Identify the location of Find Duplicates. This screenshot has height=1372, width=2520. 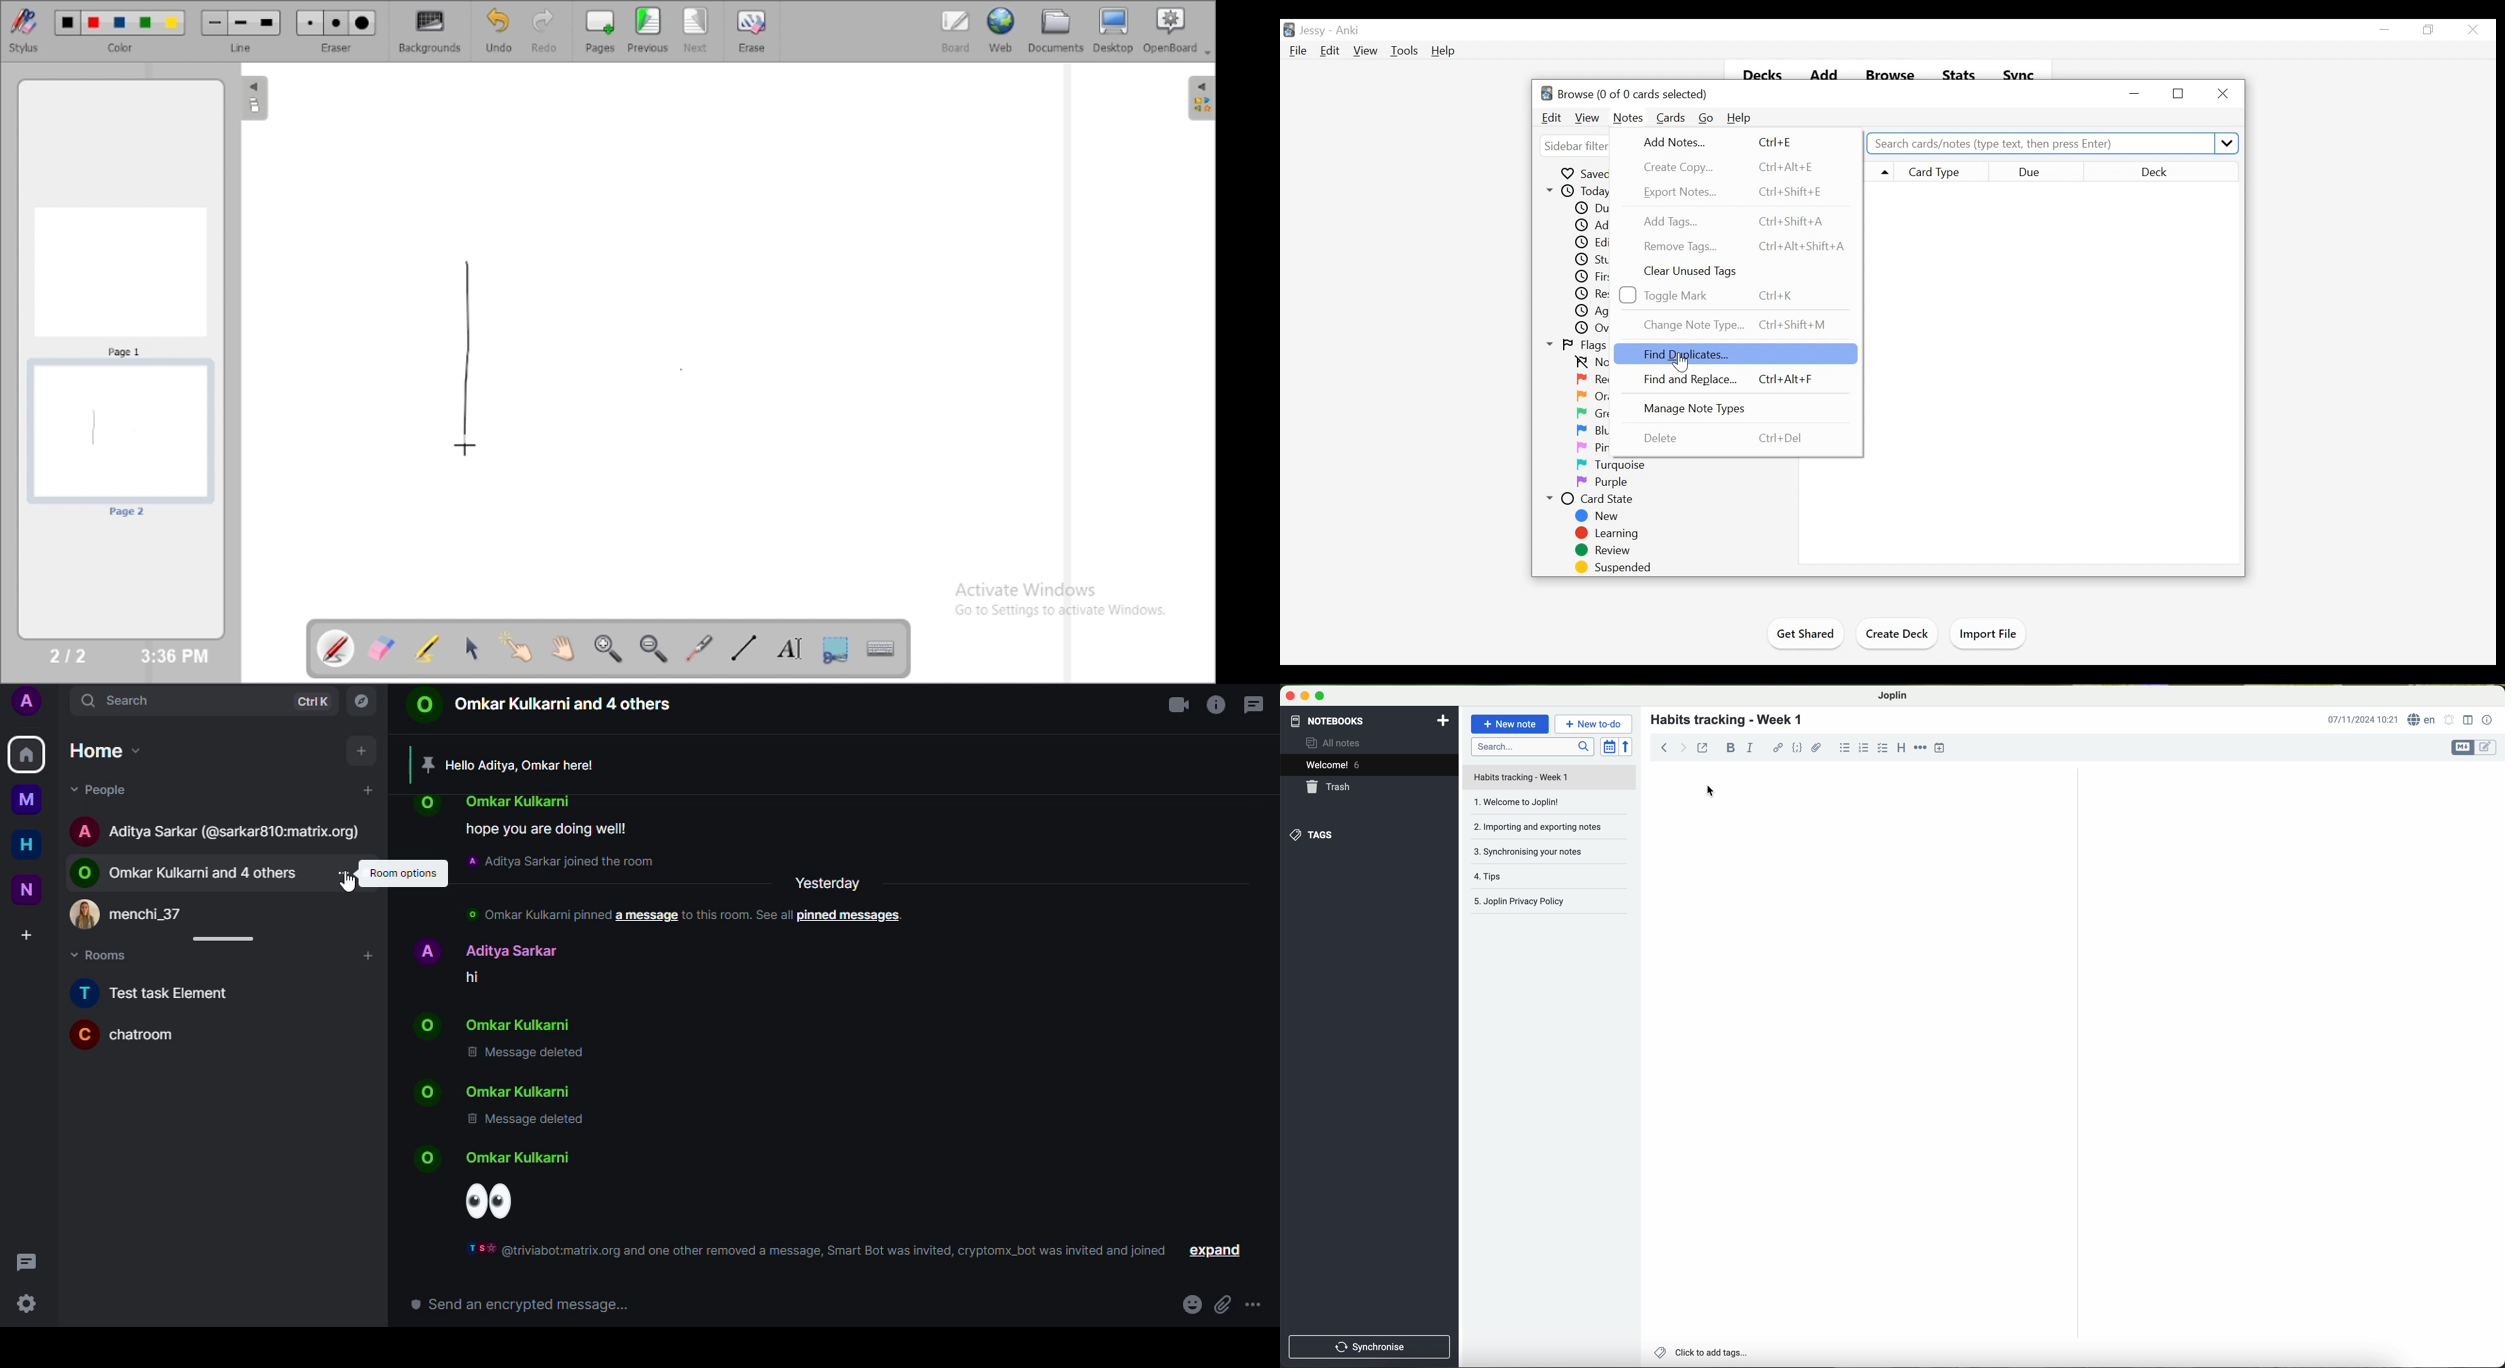
(1734, 353).